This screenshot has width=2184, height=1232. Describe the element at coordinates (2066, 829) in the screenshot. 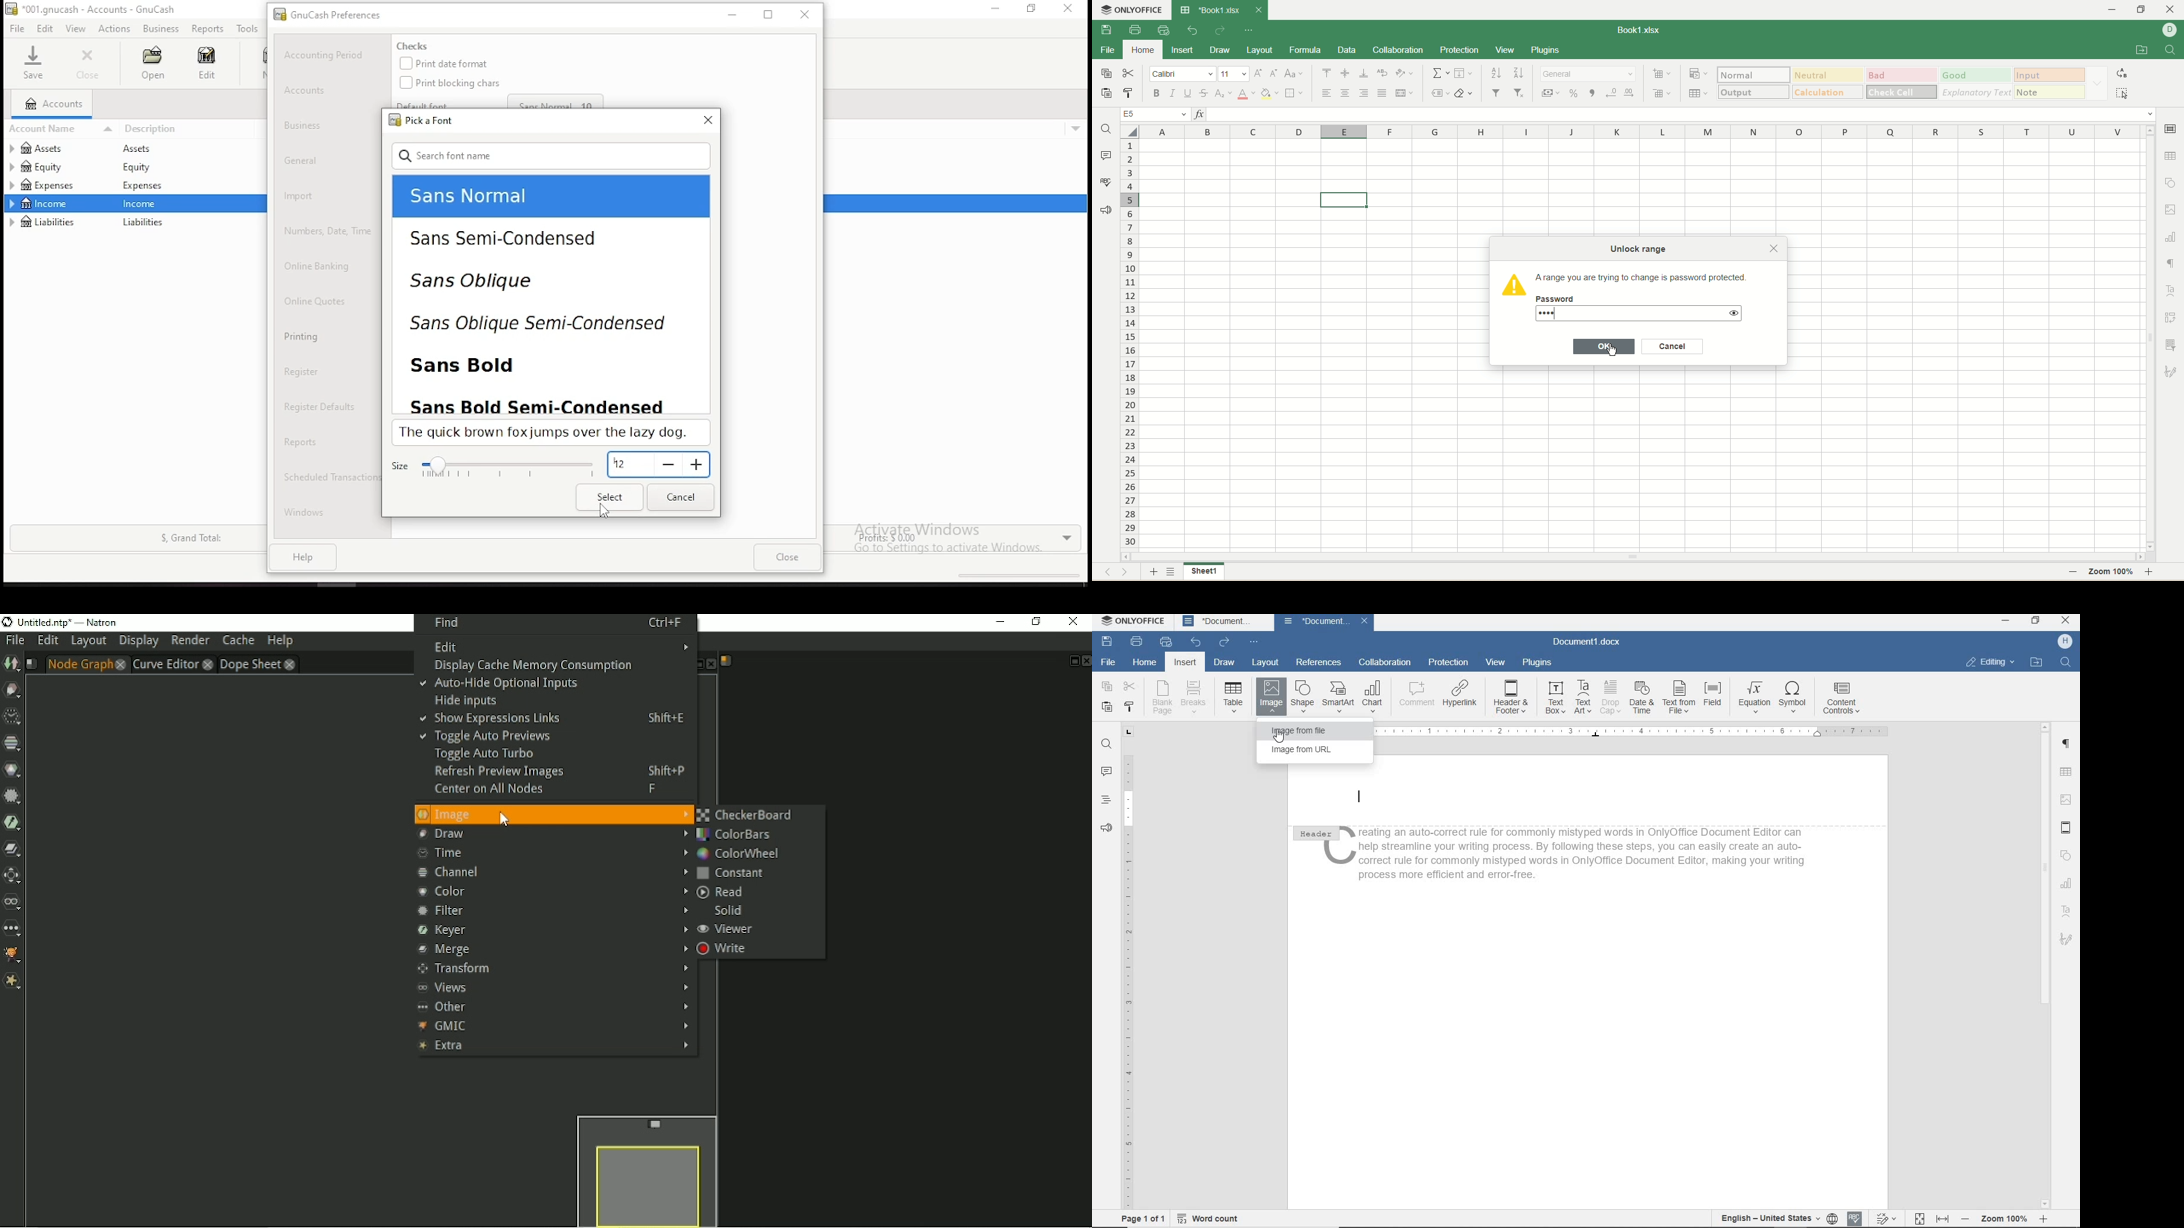

I see `HEADER & FOOTER` at that location.